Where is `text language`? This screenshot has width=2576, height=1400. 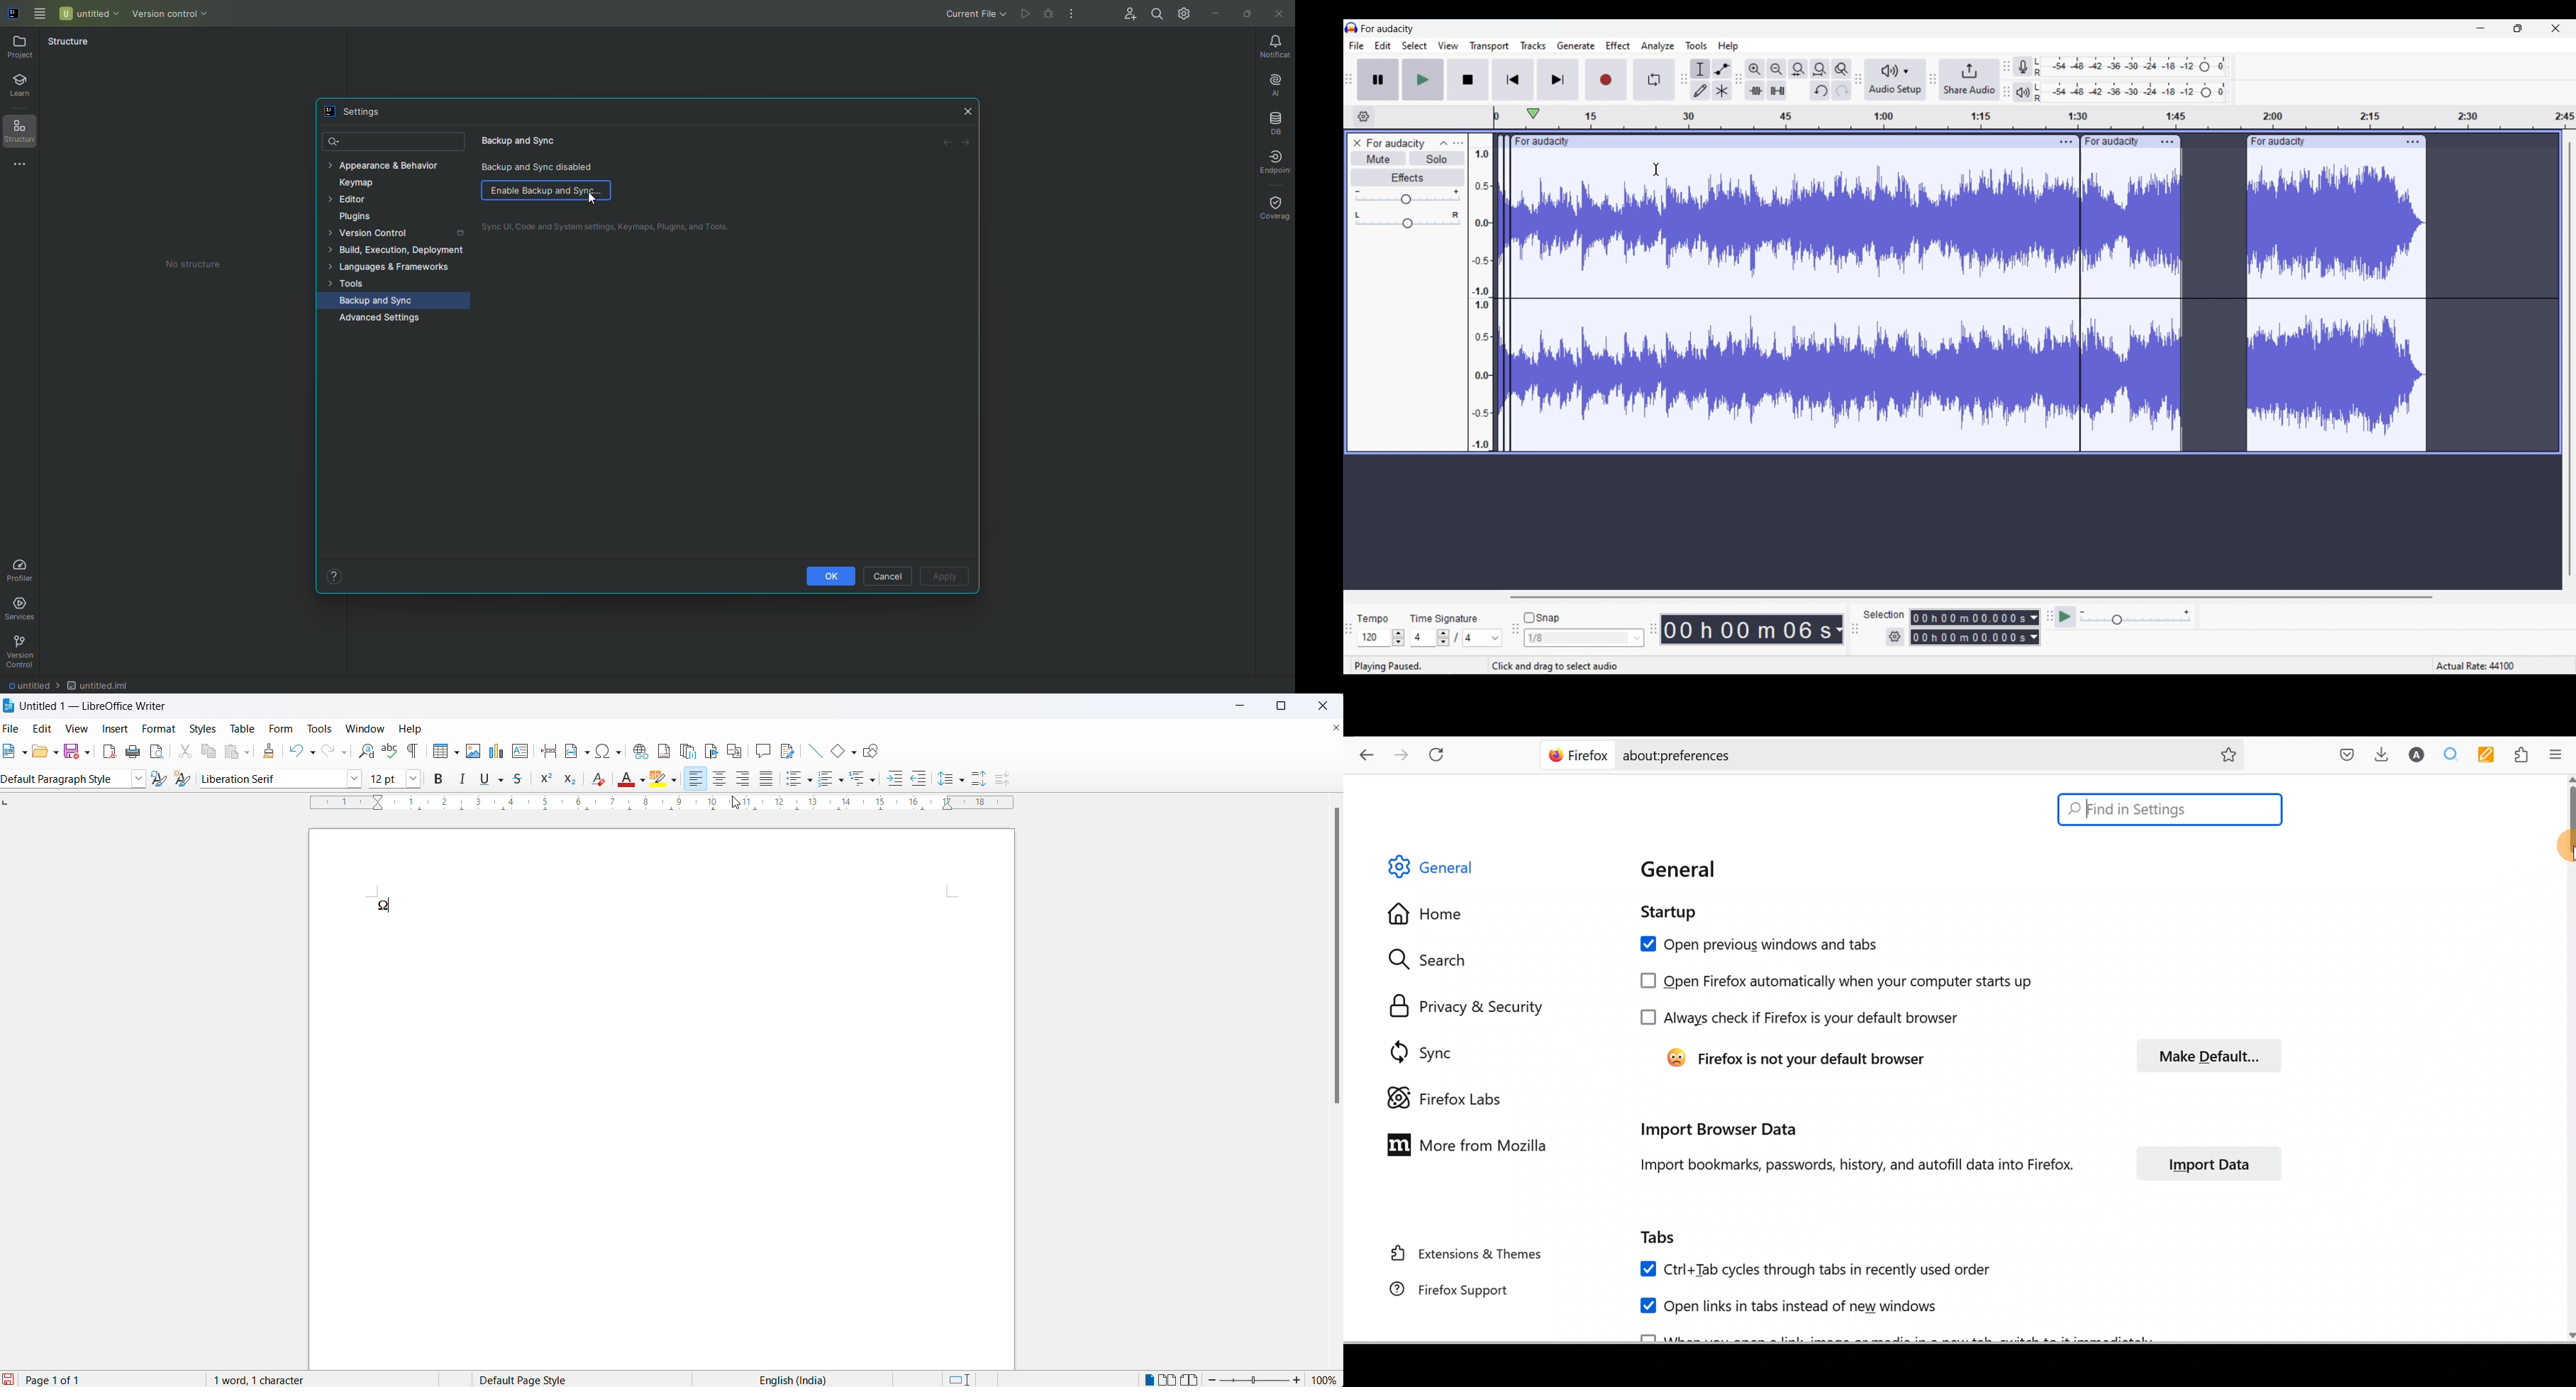 text language is located at coordinates (784, 1380).